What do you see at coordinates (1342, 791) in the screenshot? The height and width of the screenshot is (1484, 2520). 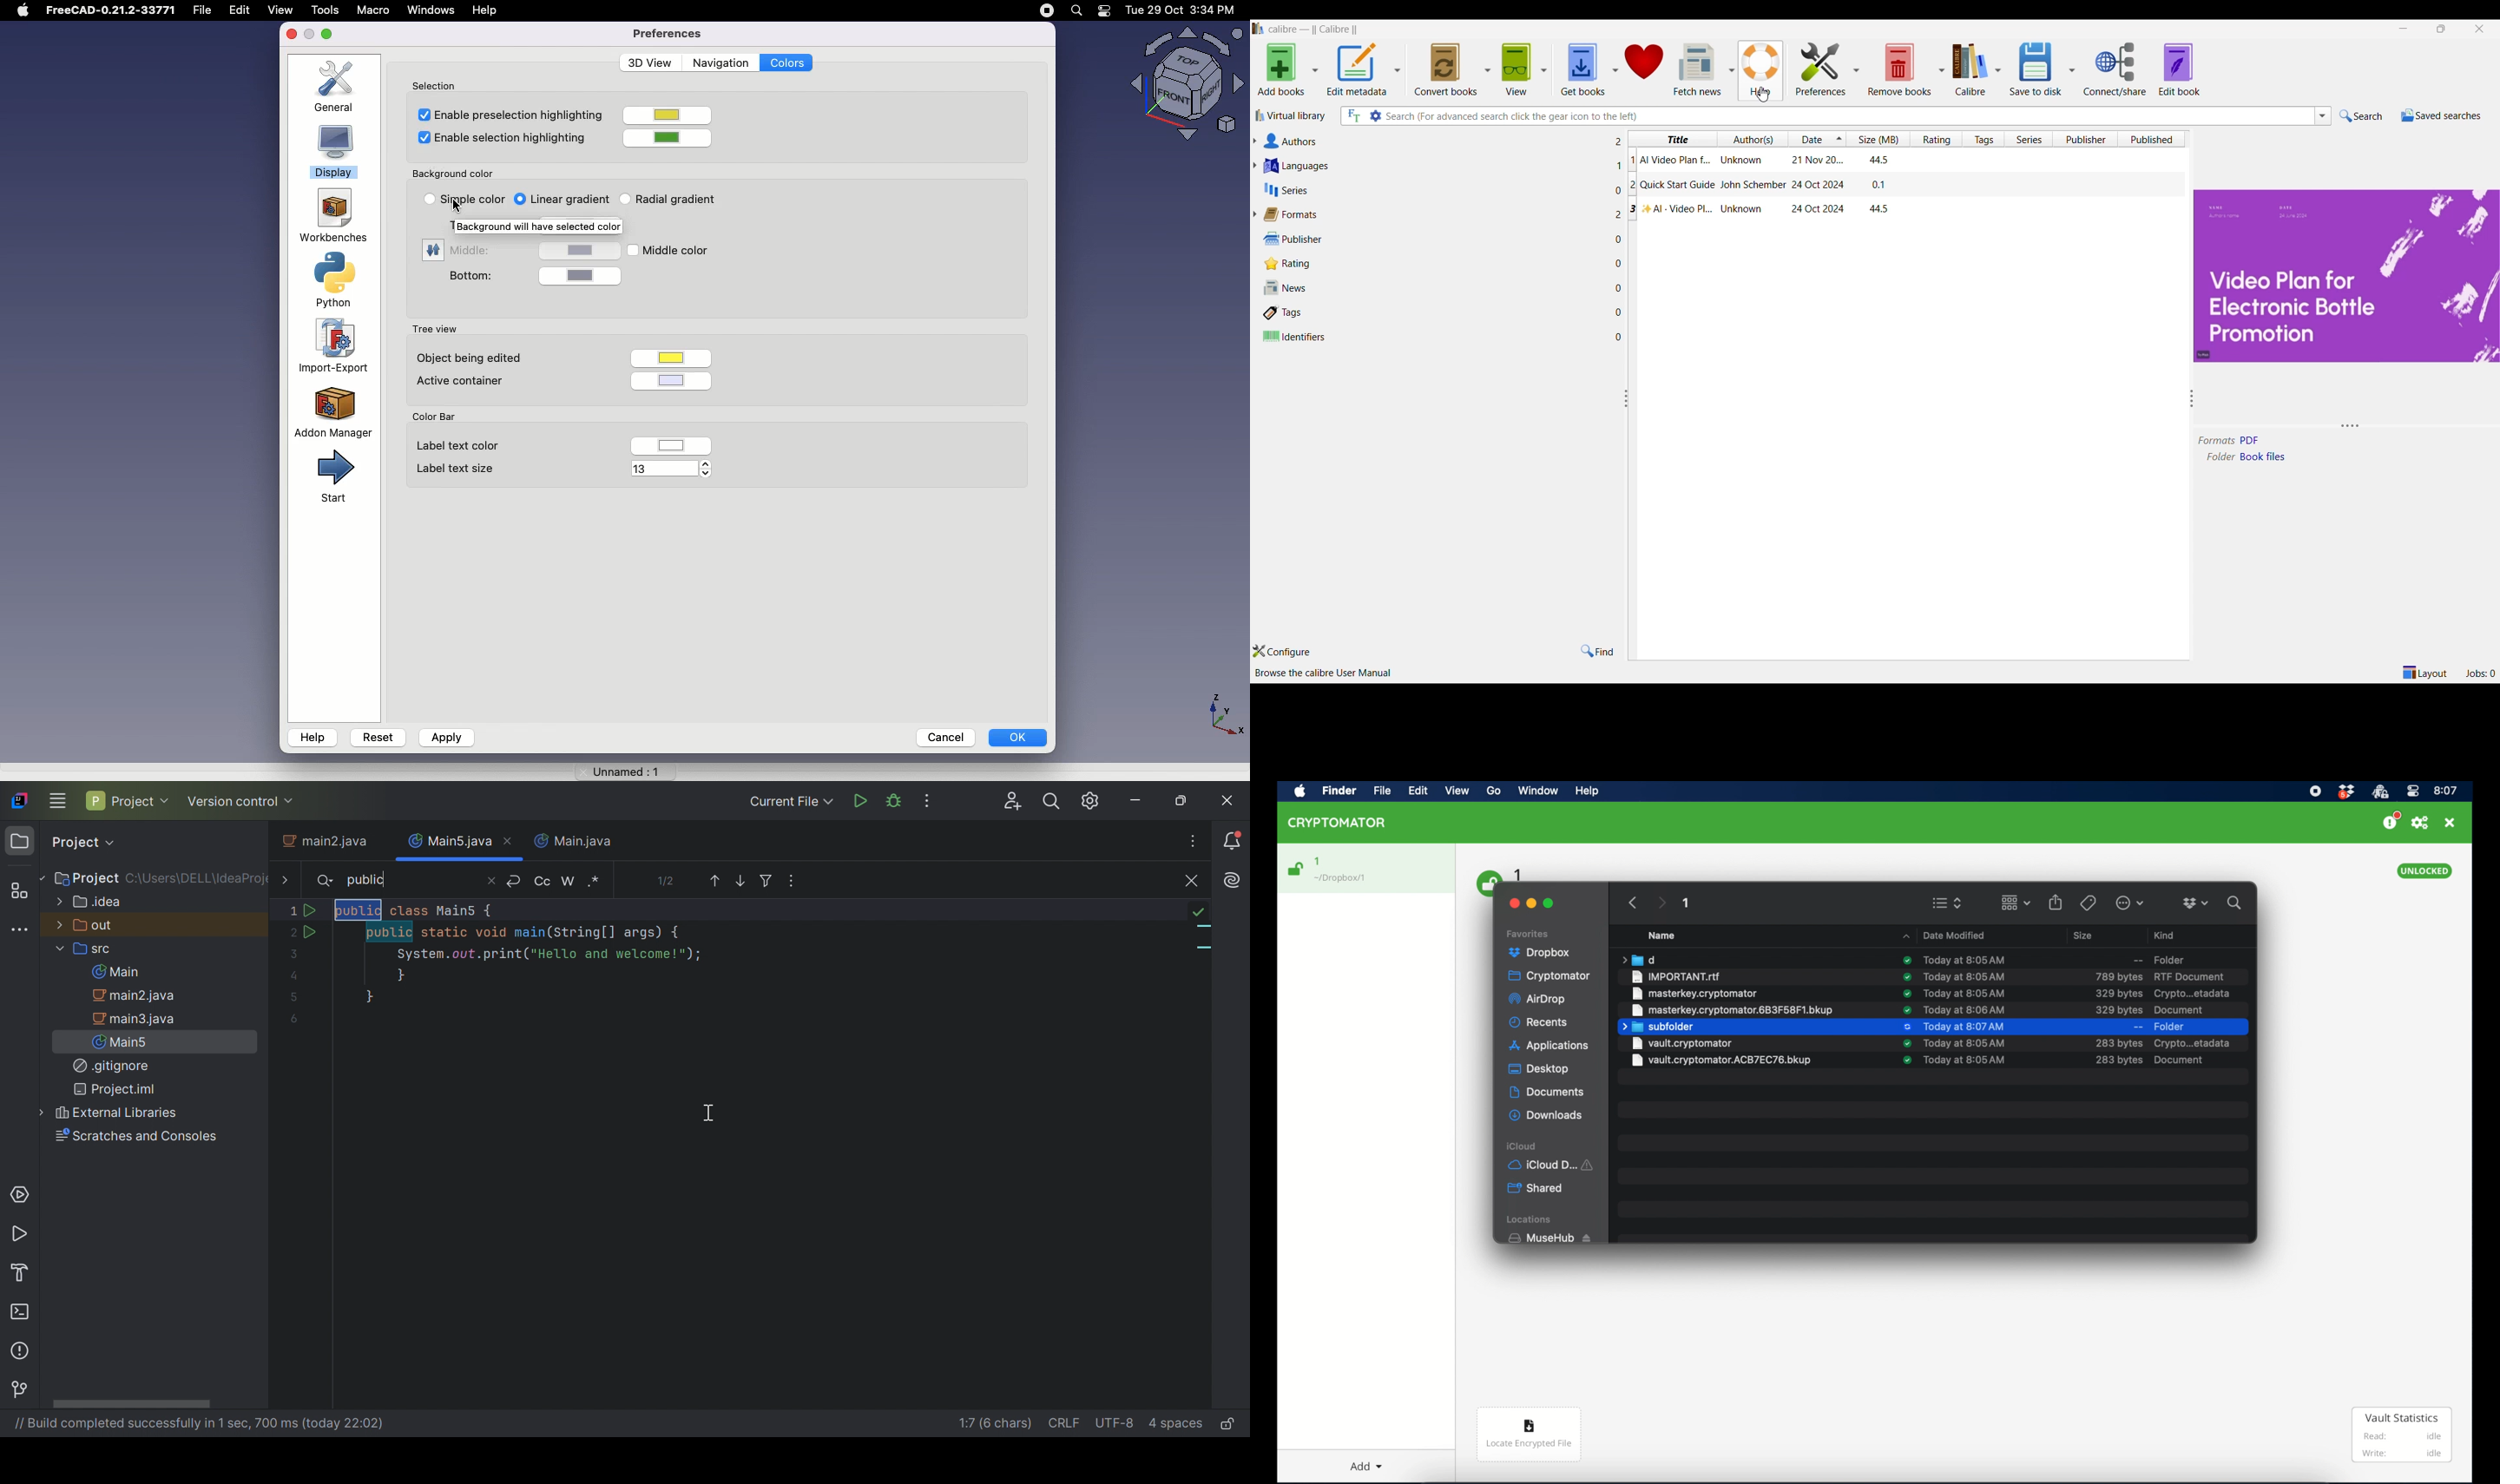 I see `Find` at bounding box center [1342, 791].